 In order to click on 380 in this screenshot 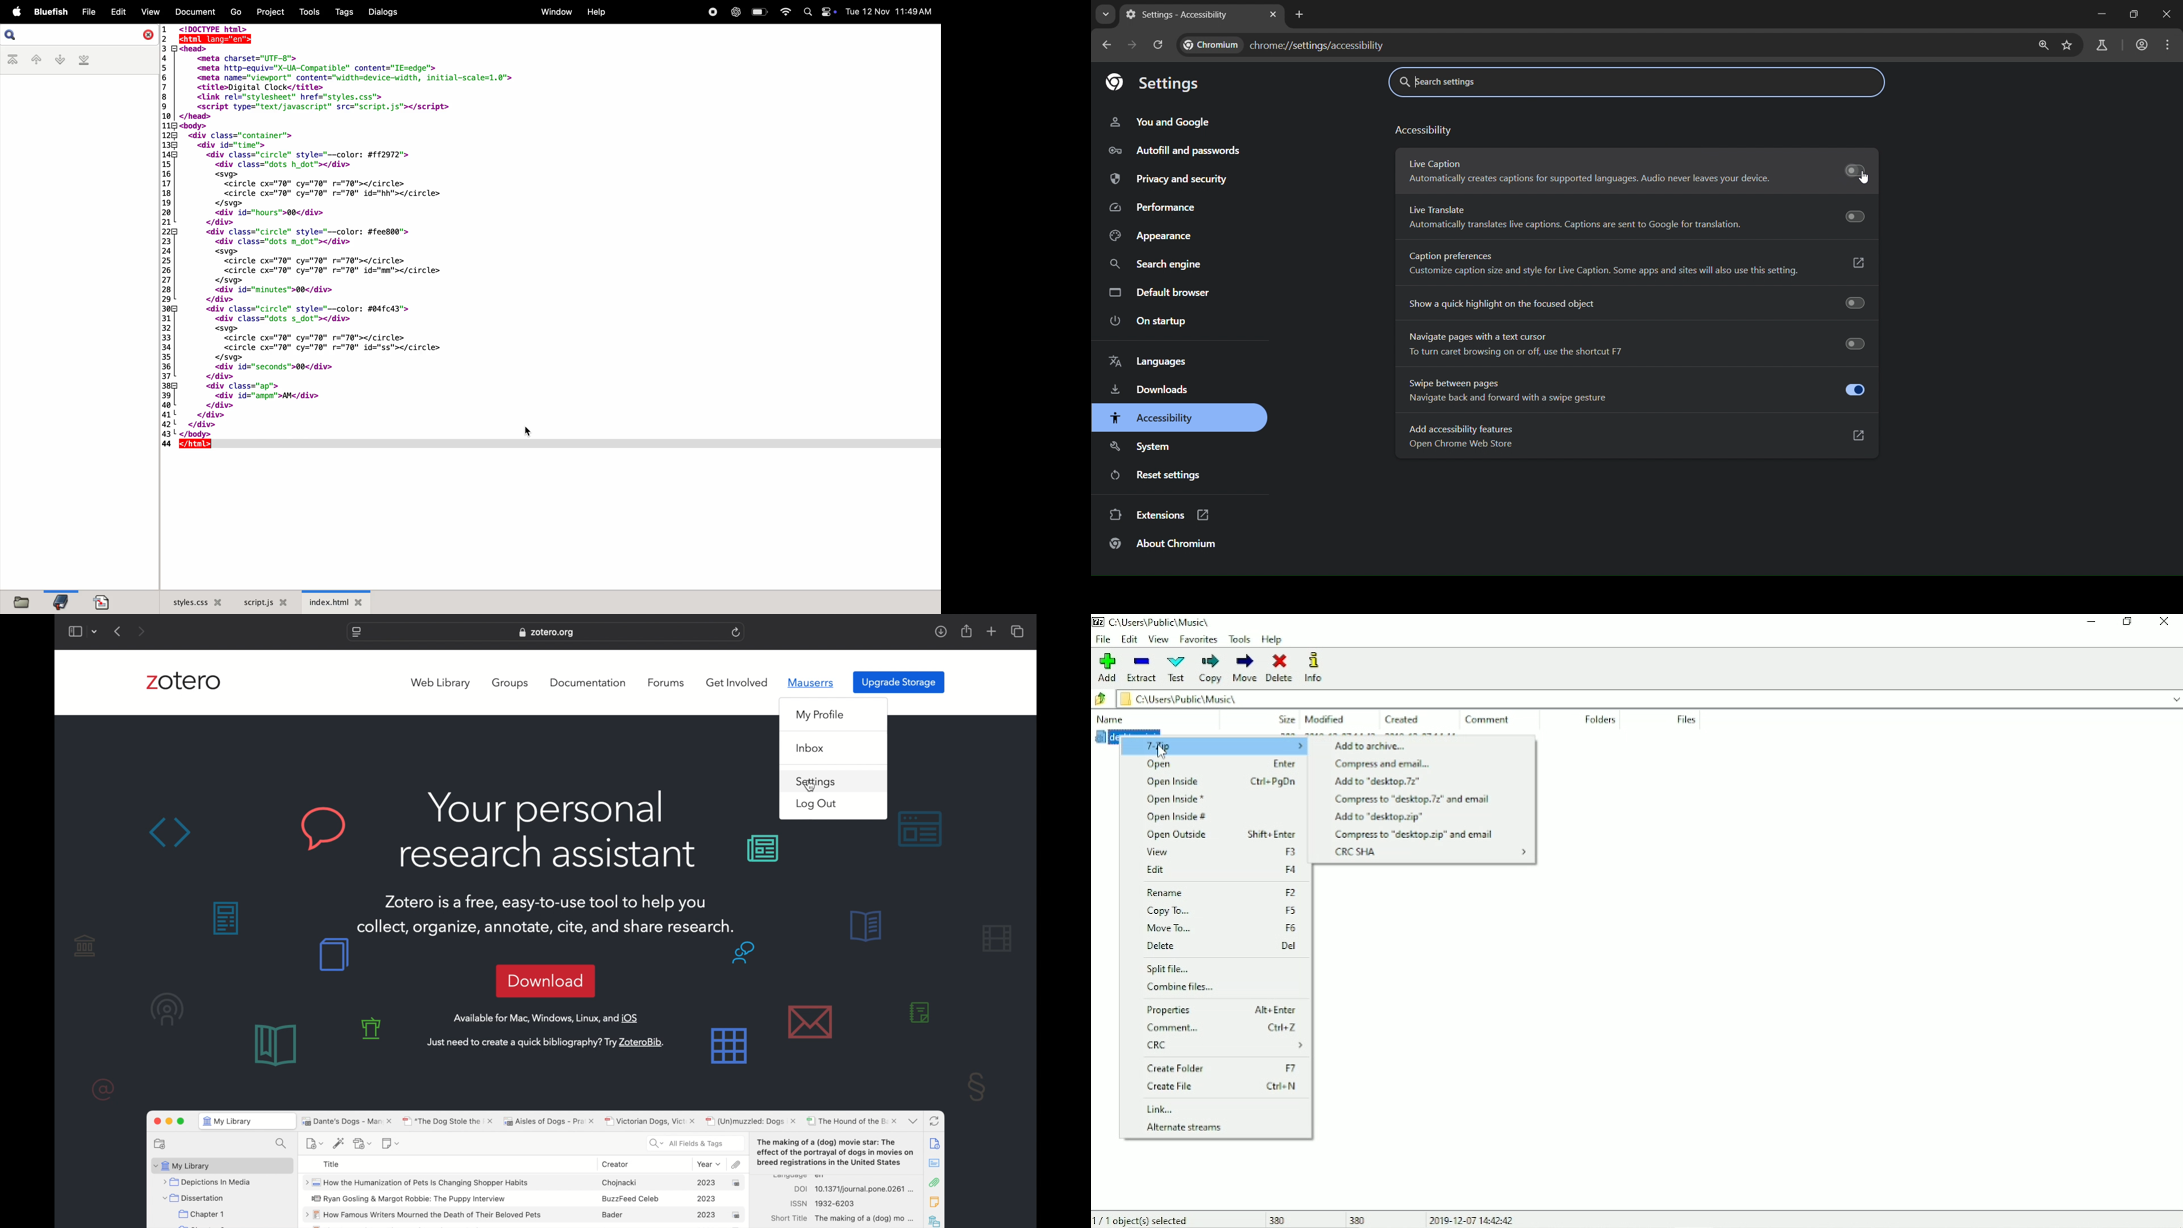, I will do `click(1275, 1220)`.